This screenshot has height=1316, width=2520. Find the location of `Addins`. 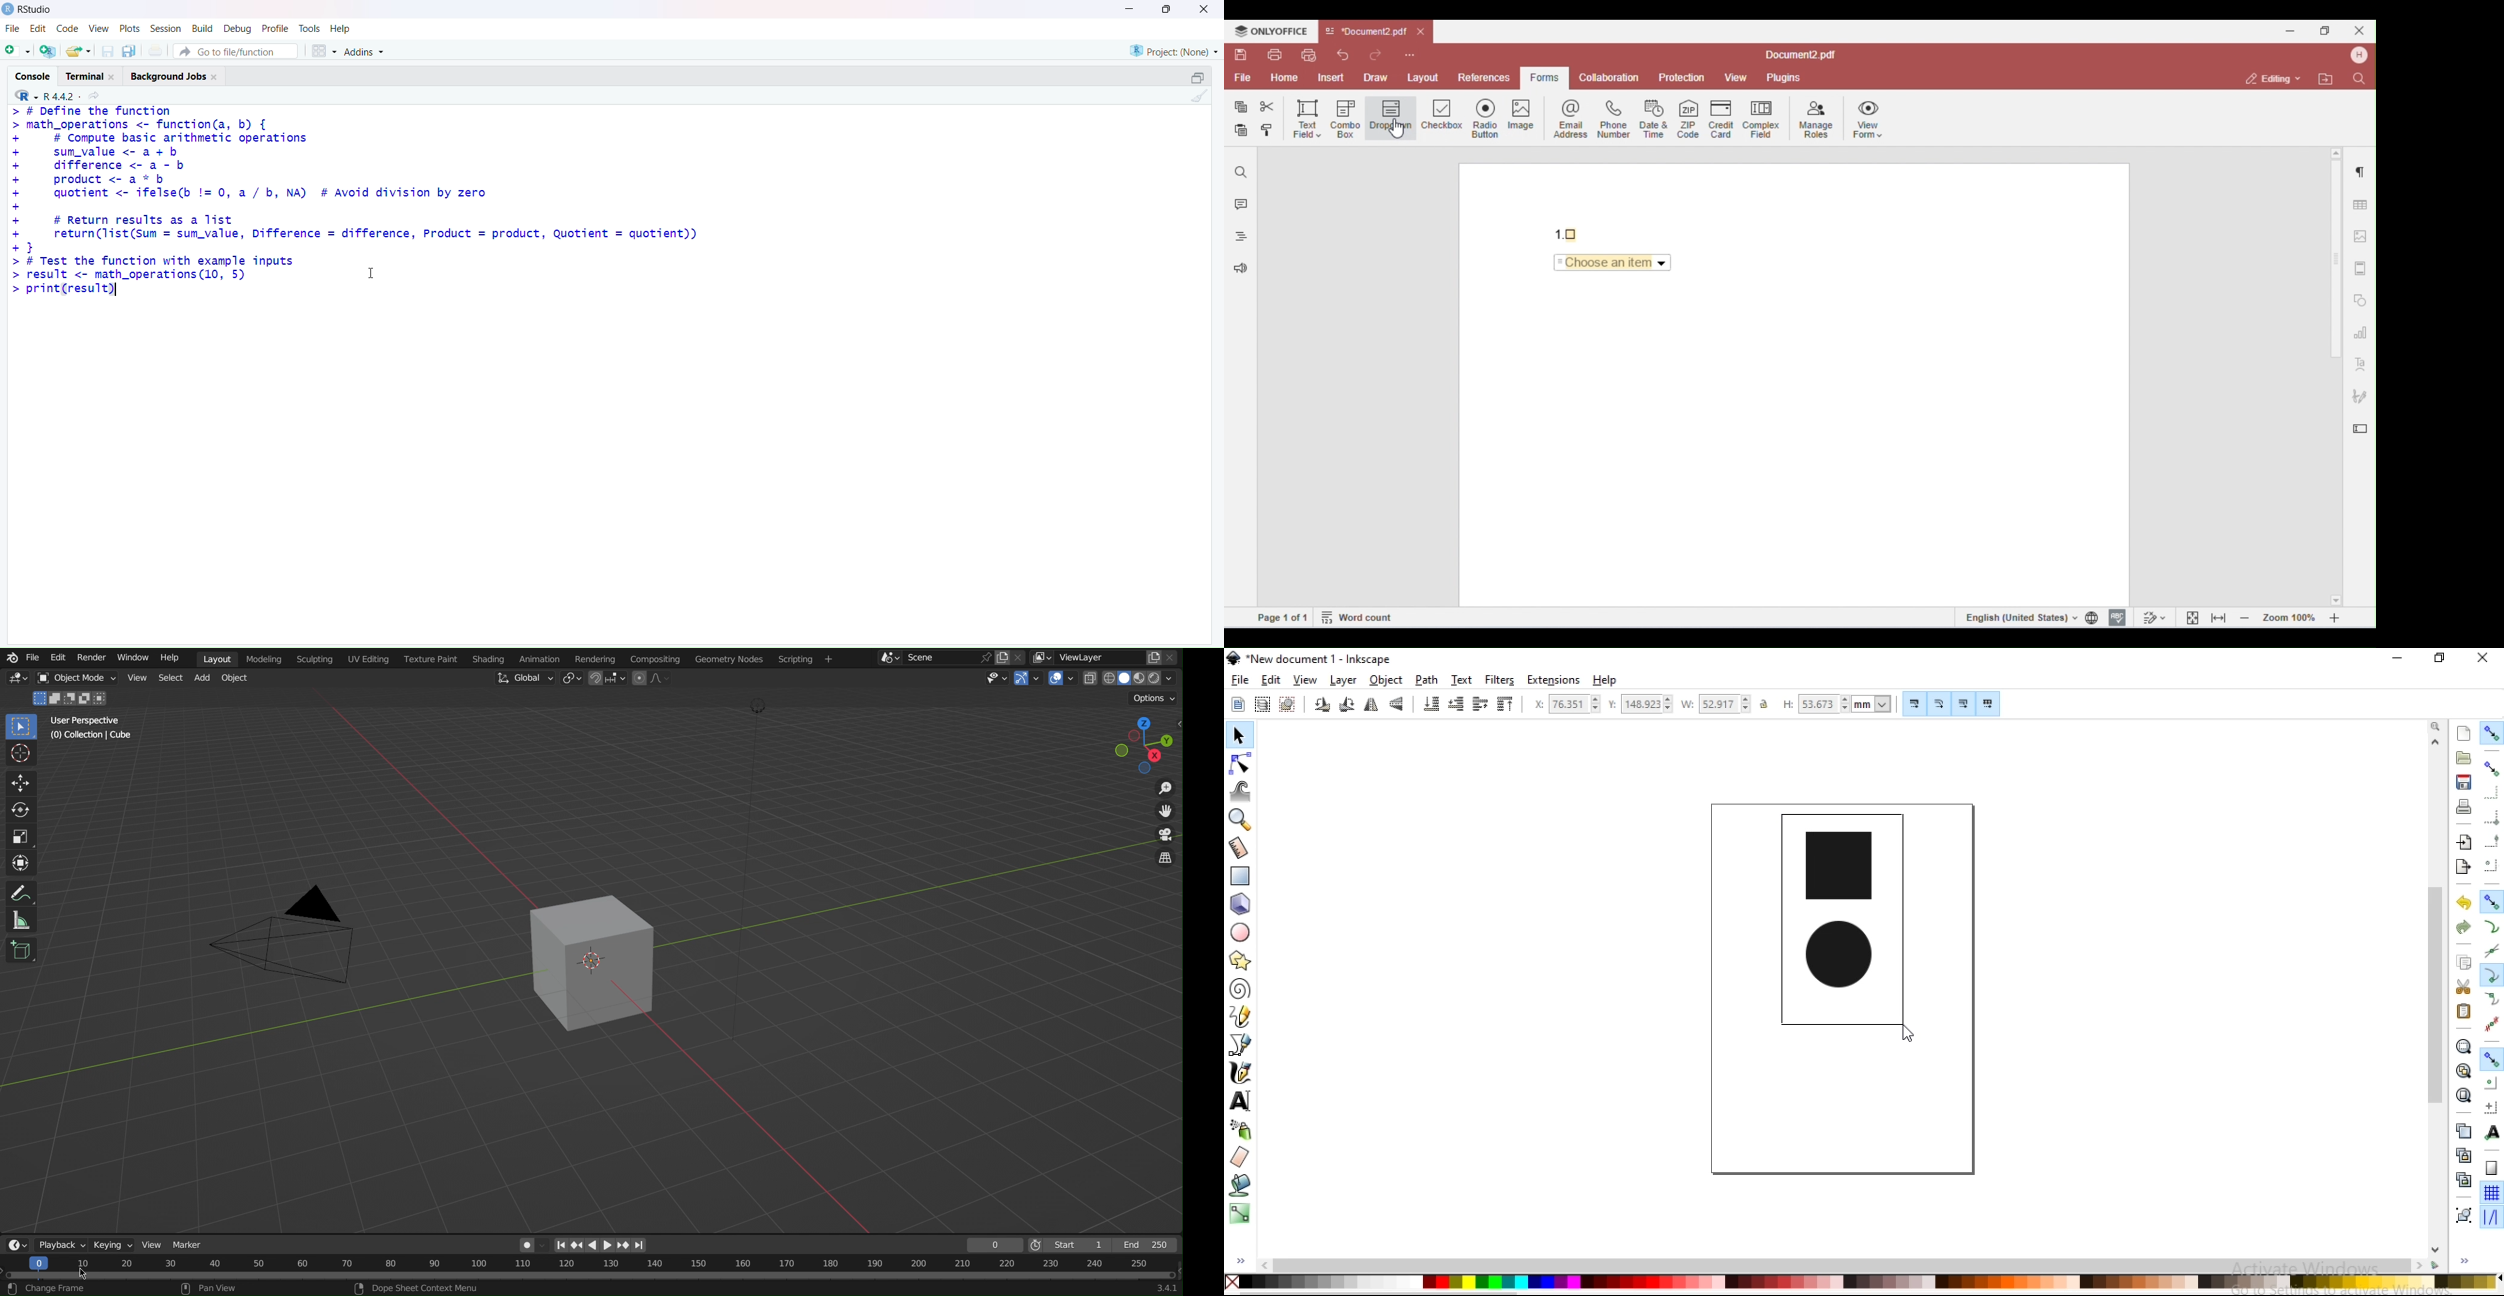

Addins is located at coordinates (365, 52).